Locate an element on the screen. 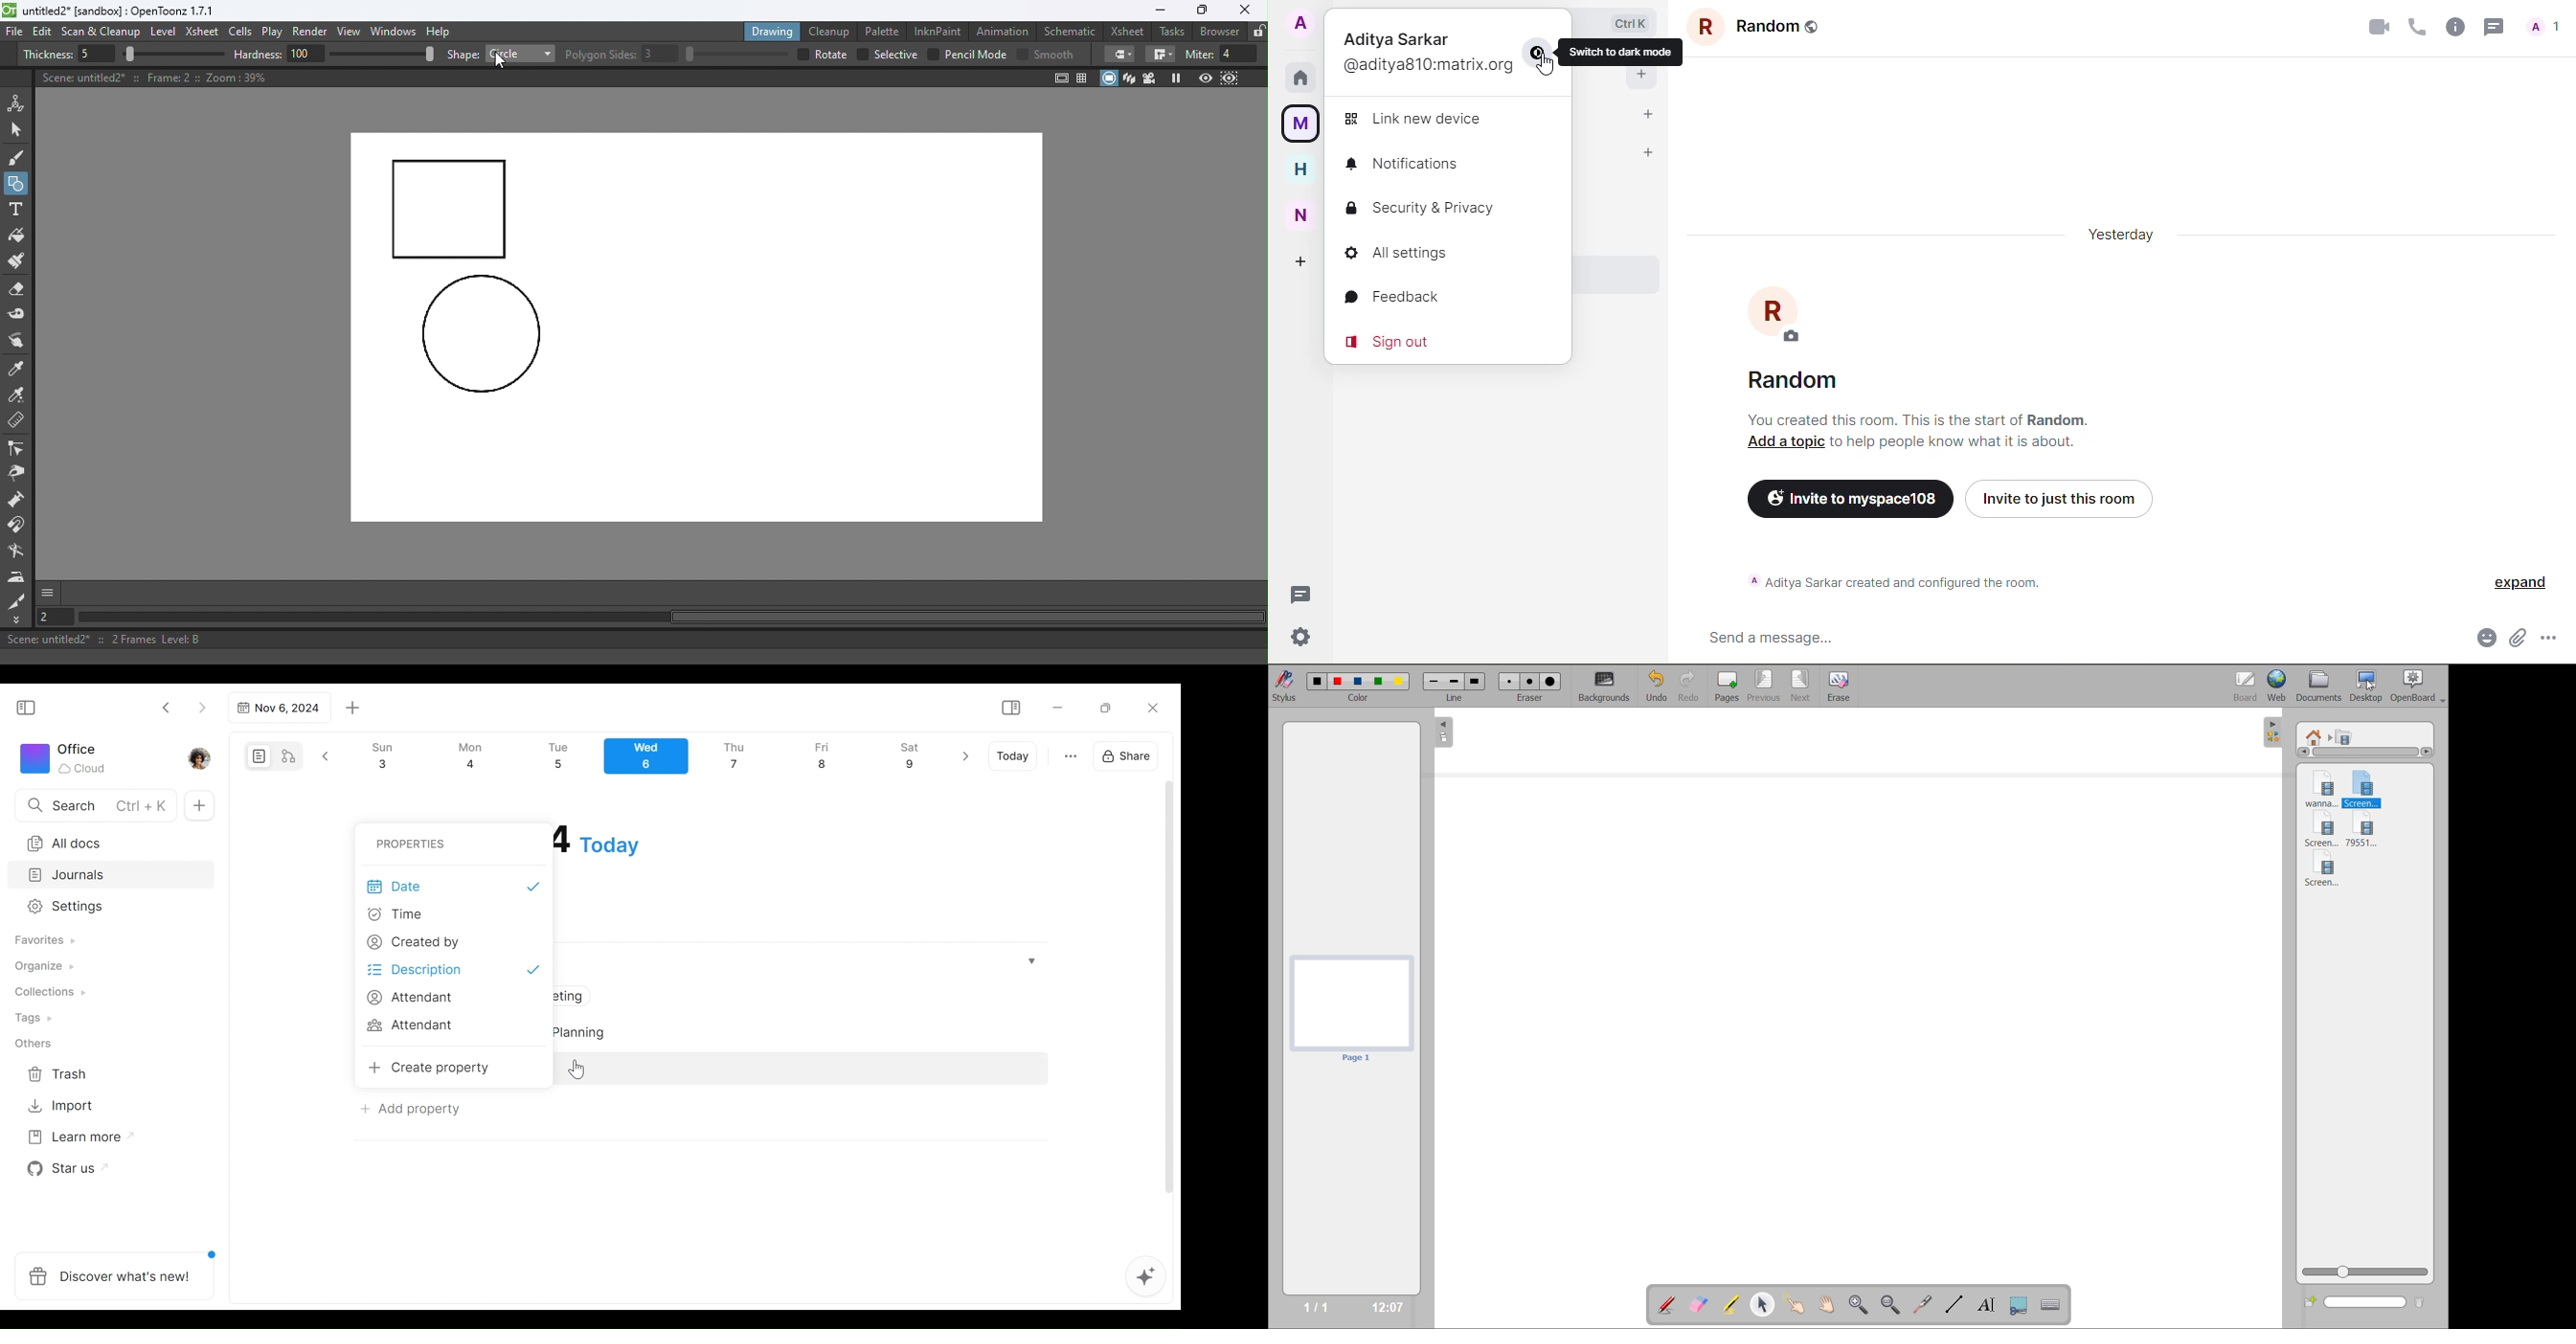 The height and width of the screenshot is (1344, 2576). Star us is located at coordinates (64, 1169).